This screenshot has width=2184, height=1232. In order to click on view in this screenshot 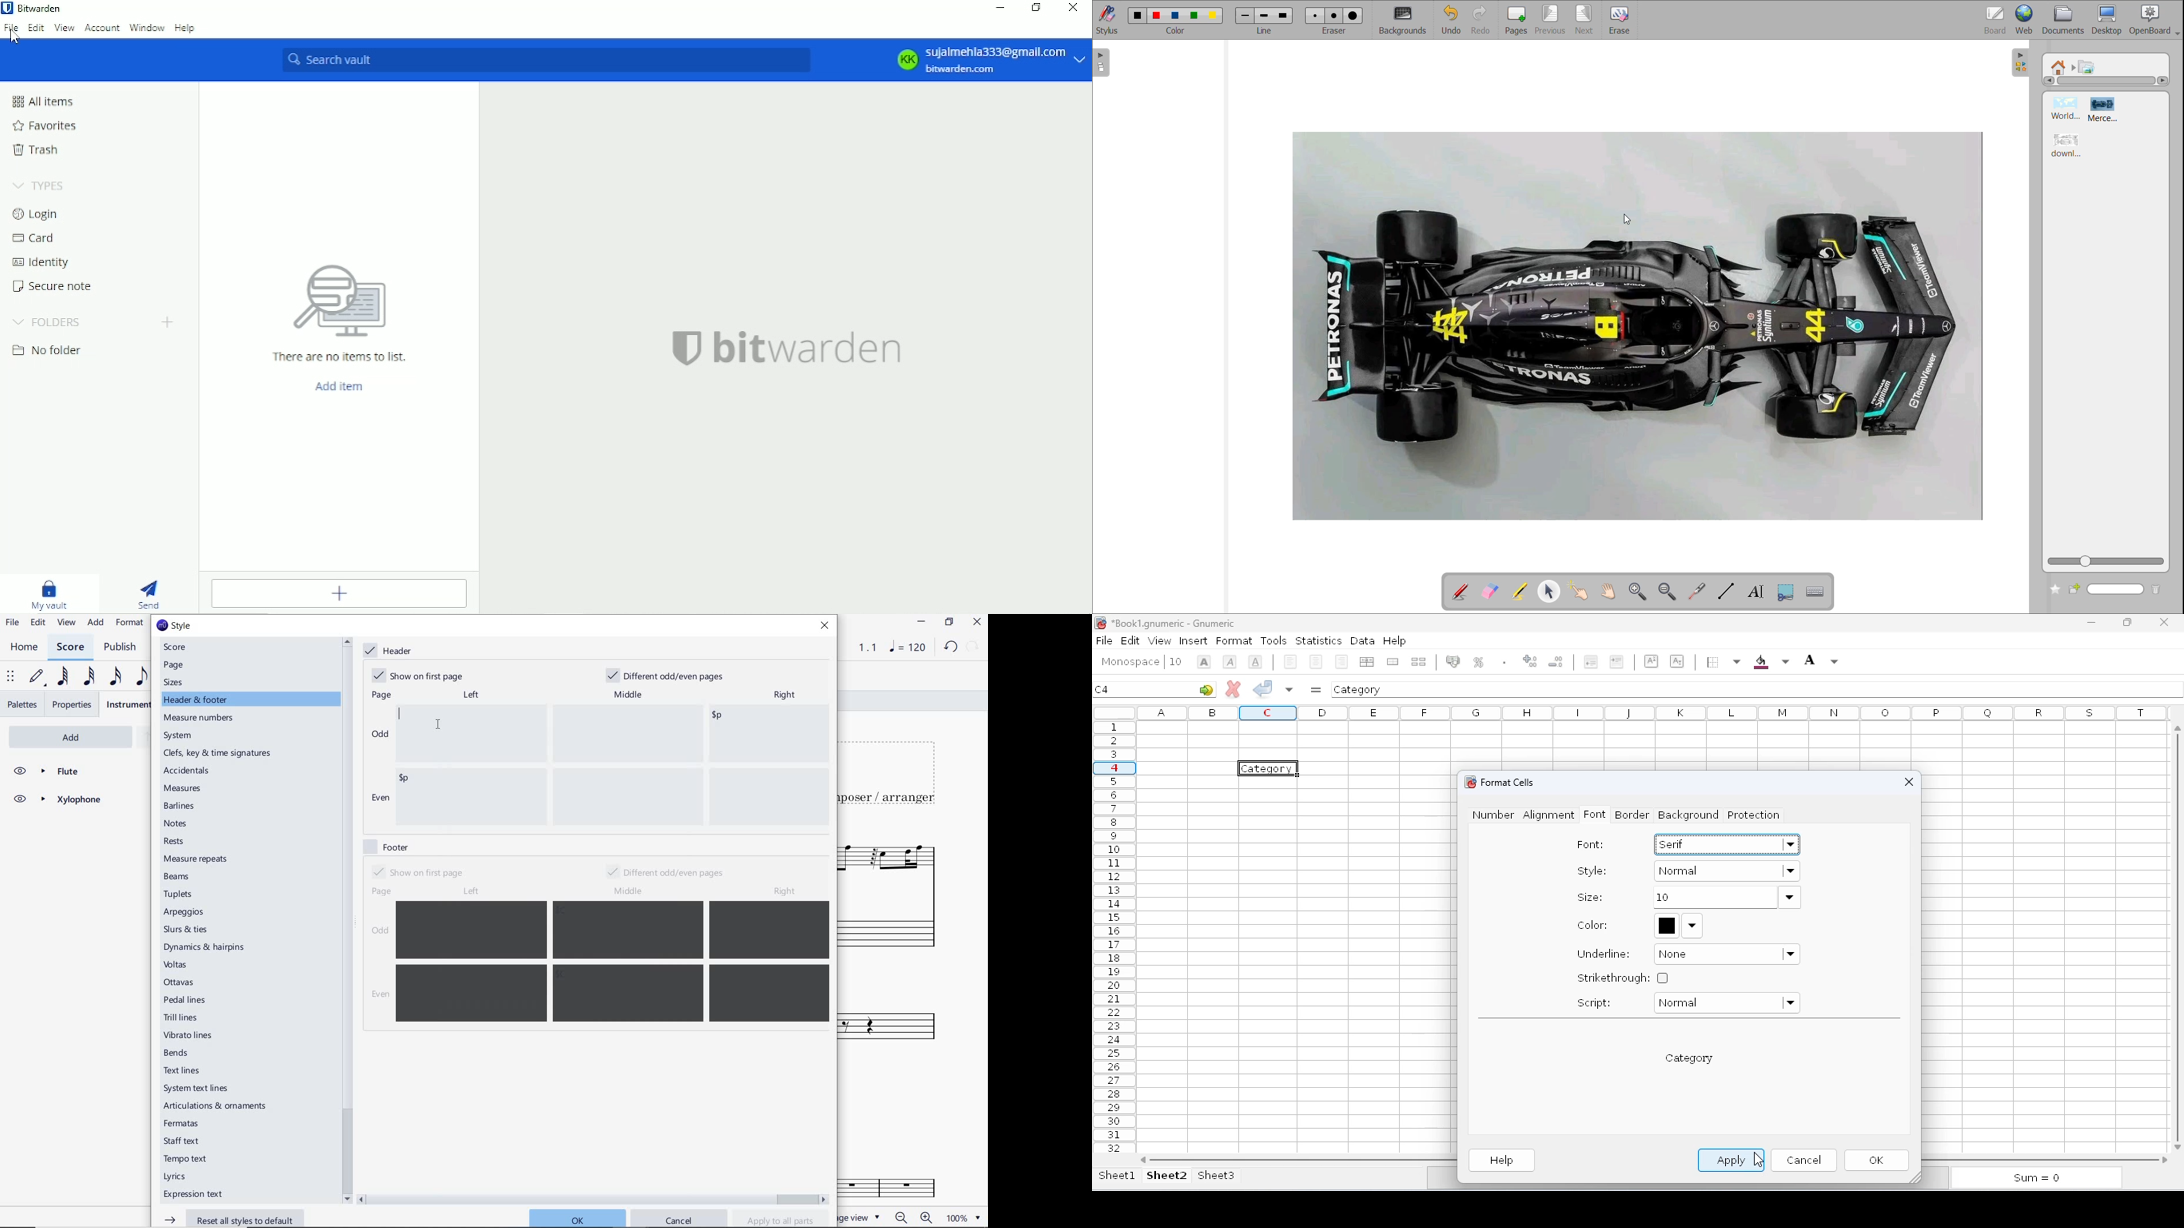, I will do `click(1160, 640)`.